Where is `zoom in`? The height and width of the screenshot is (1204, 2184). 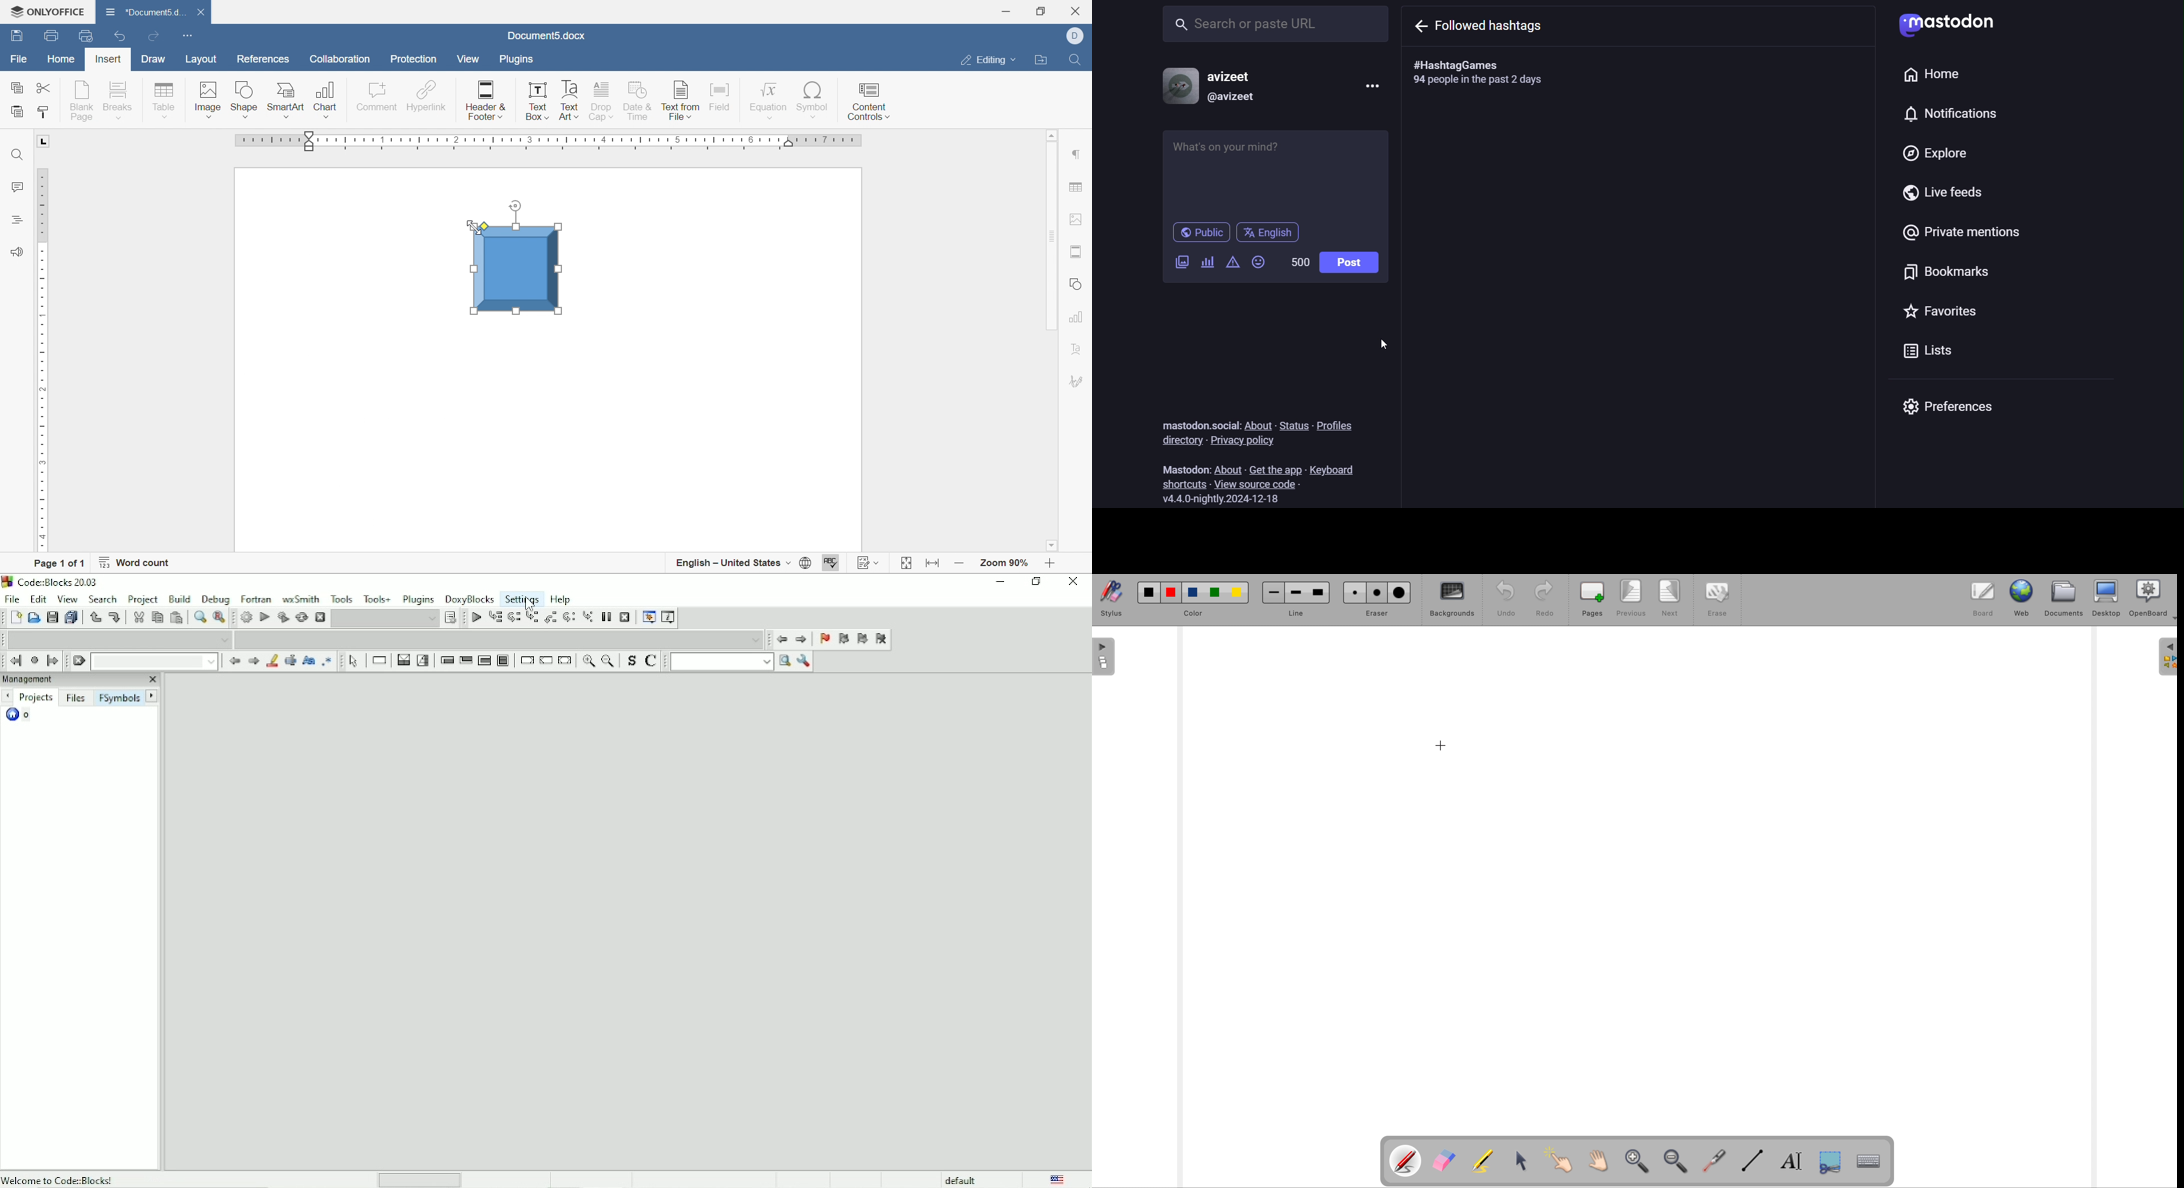 zoom in is located at coordinates (1637, 1163).